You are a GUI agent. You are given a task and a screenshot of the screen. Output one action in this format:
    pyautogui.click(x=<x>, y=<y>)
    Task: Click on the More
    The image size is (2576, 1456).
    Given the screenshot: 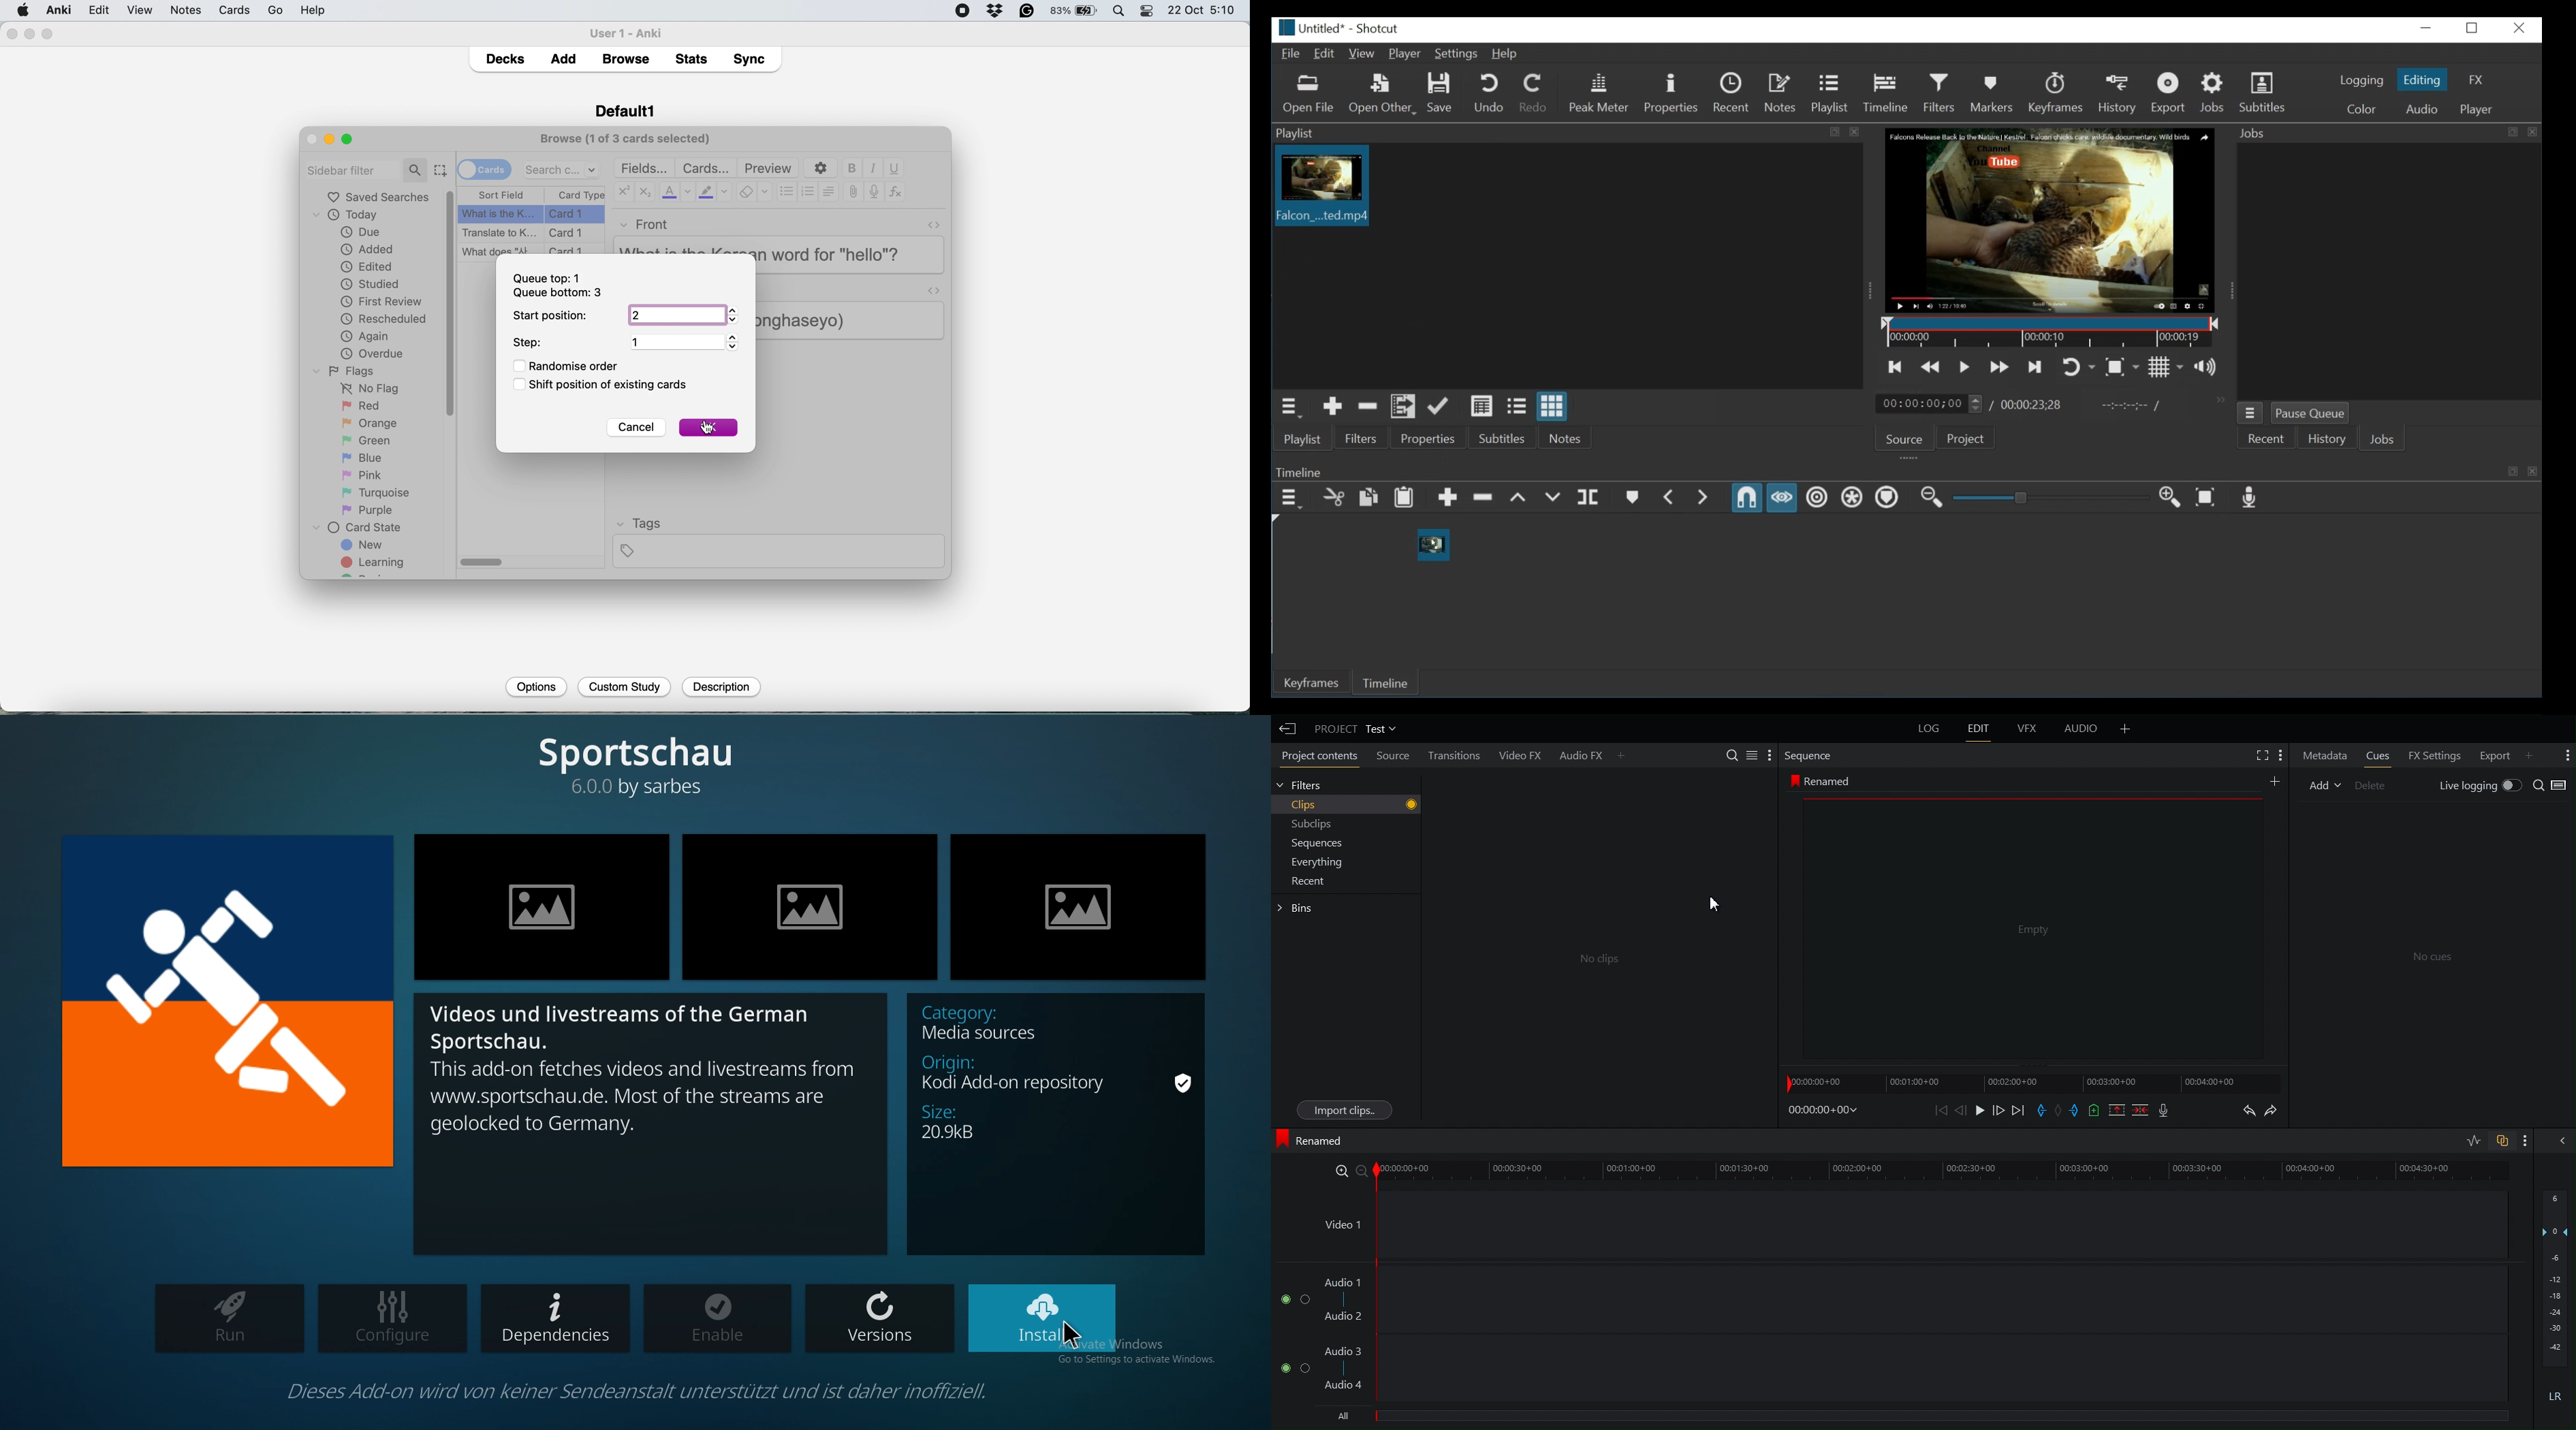 What is the action you would take?
    pyautogui.click(x=2530, y=1140)
    